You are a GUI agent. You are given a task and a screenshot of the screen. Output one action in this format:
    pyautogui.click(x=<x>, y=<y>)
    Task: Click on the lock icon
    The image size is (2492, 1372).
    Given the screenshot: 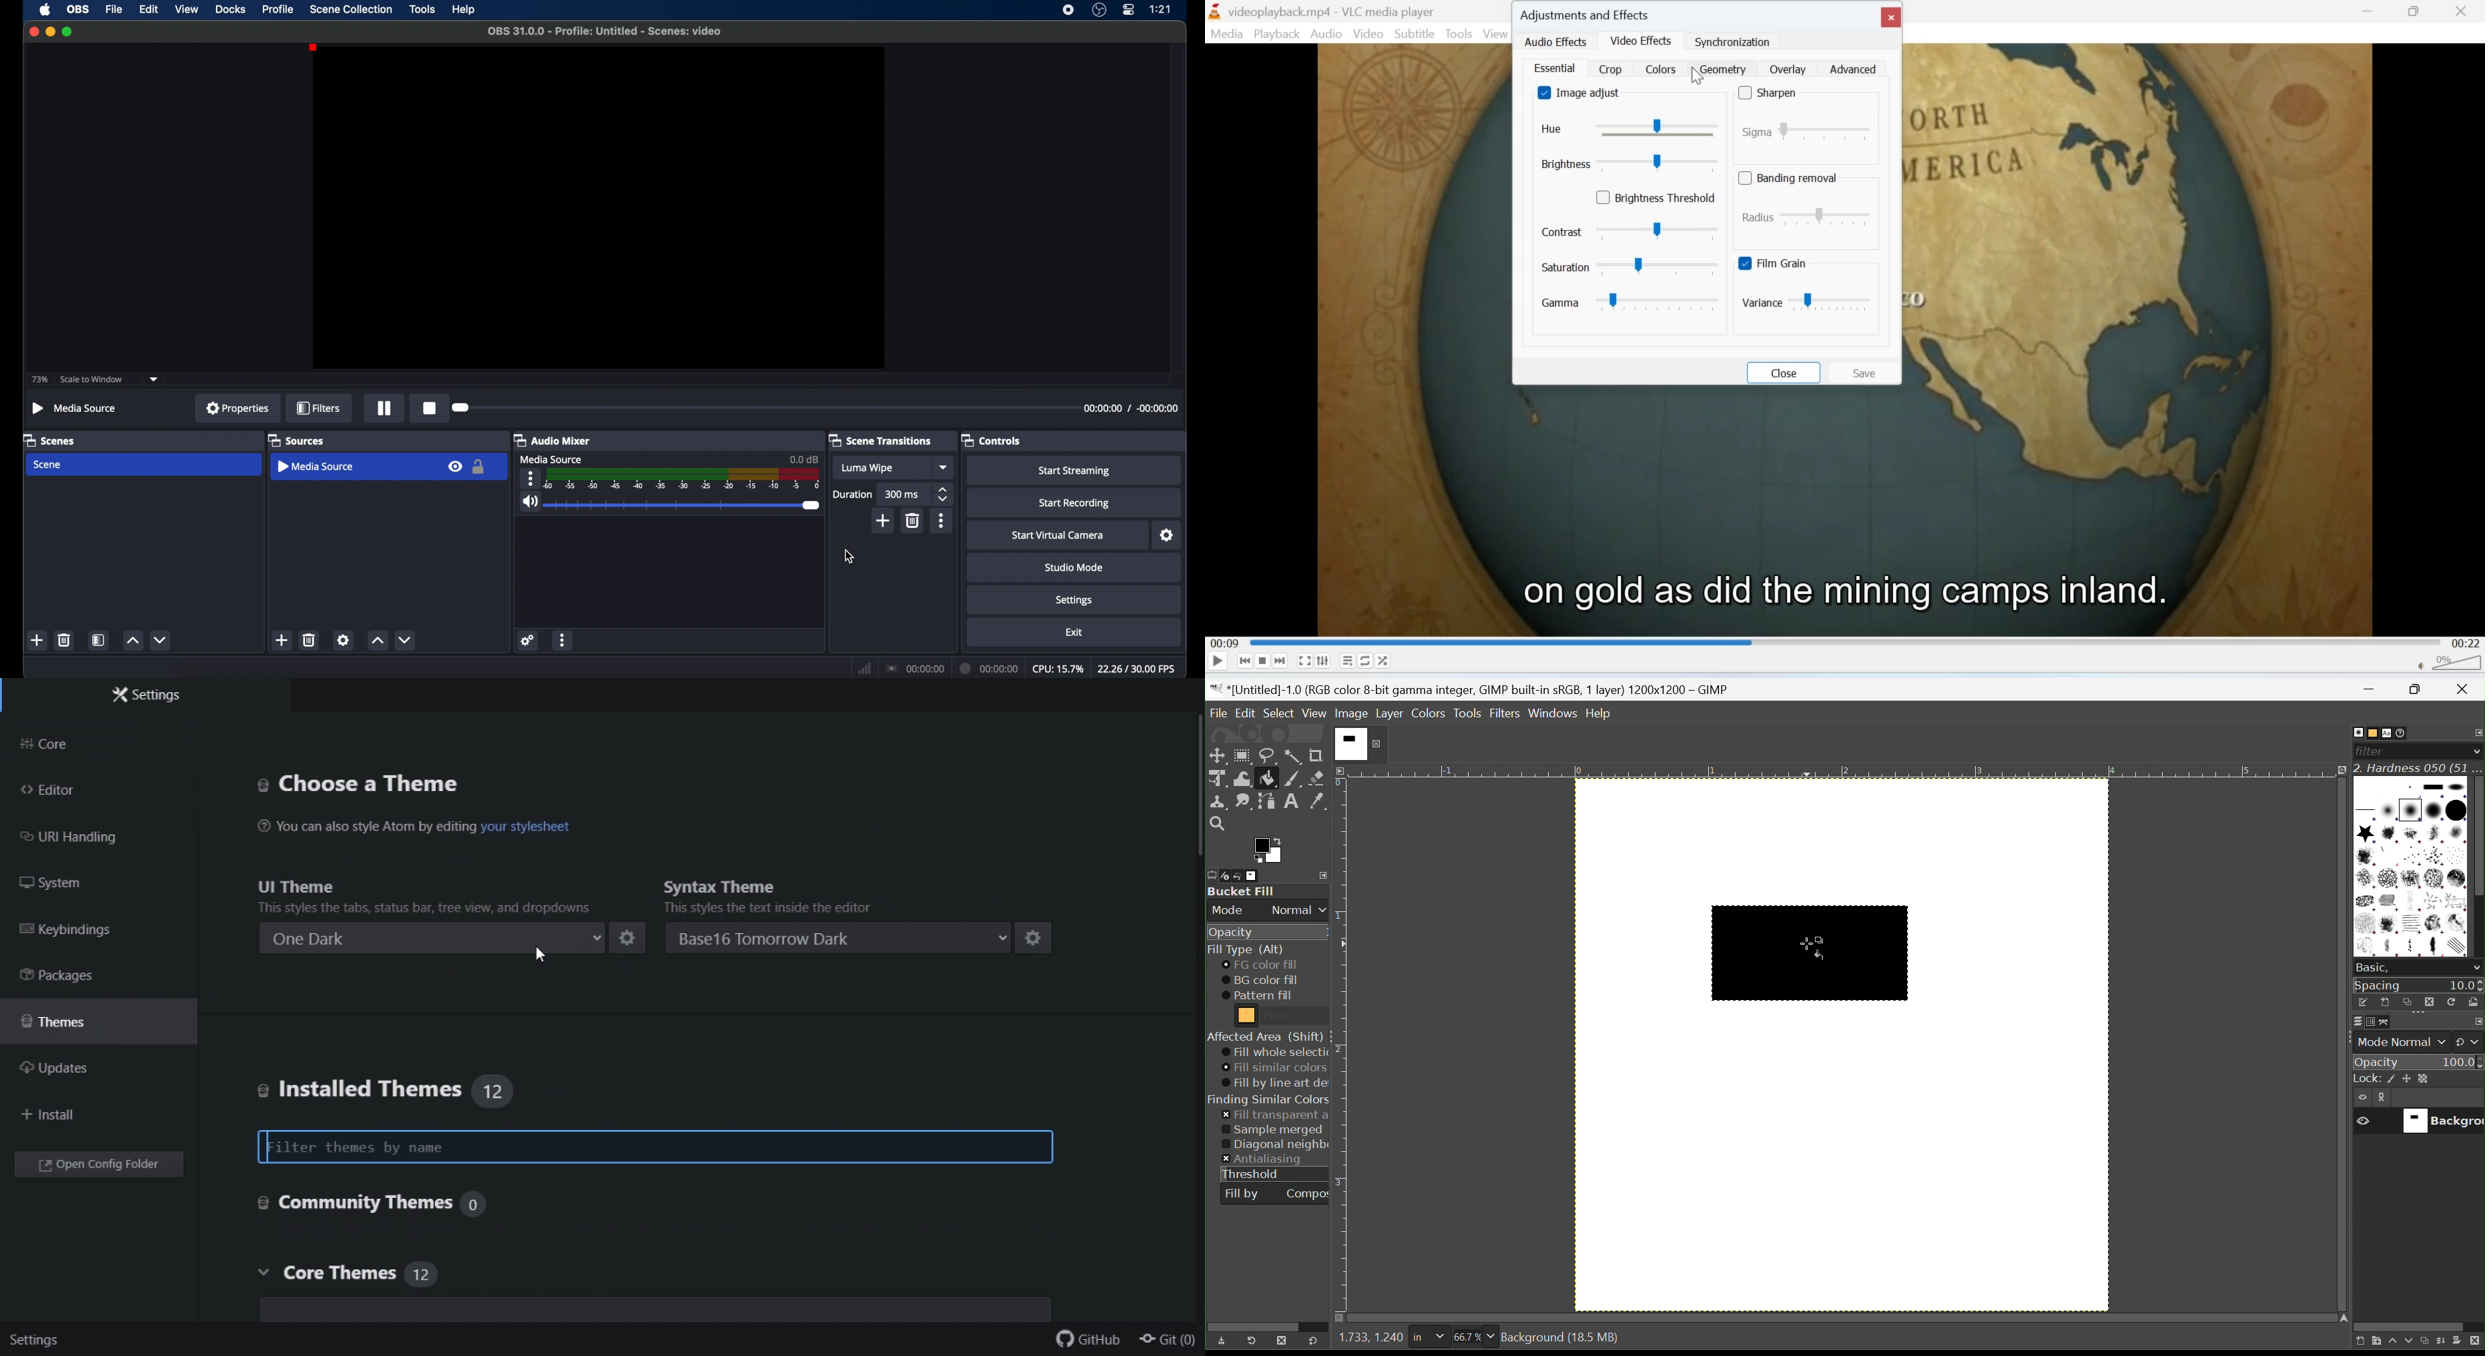 What is the action you would take?
    pyautogui.click(x=480, y=468)
    